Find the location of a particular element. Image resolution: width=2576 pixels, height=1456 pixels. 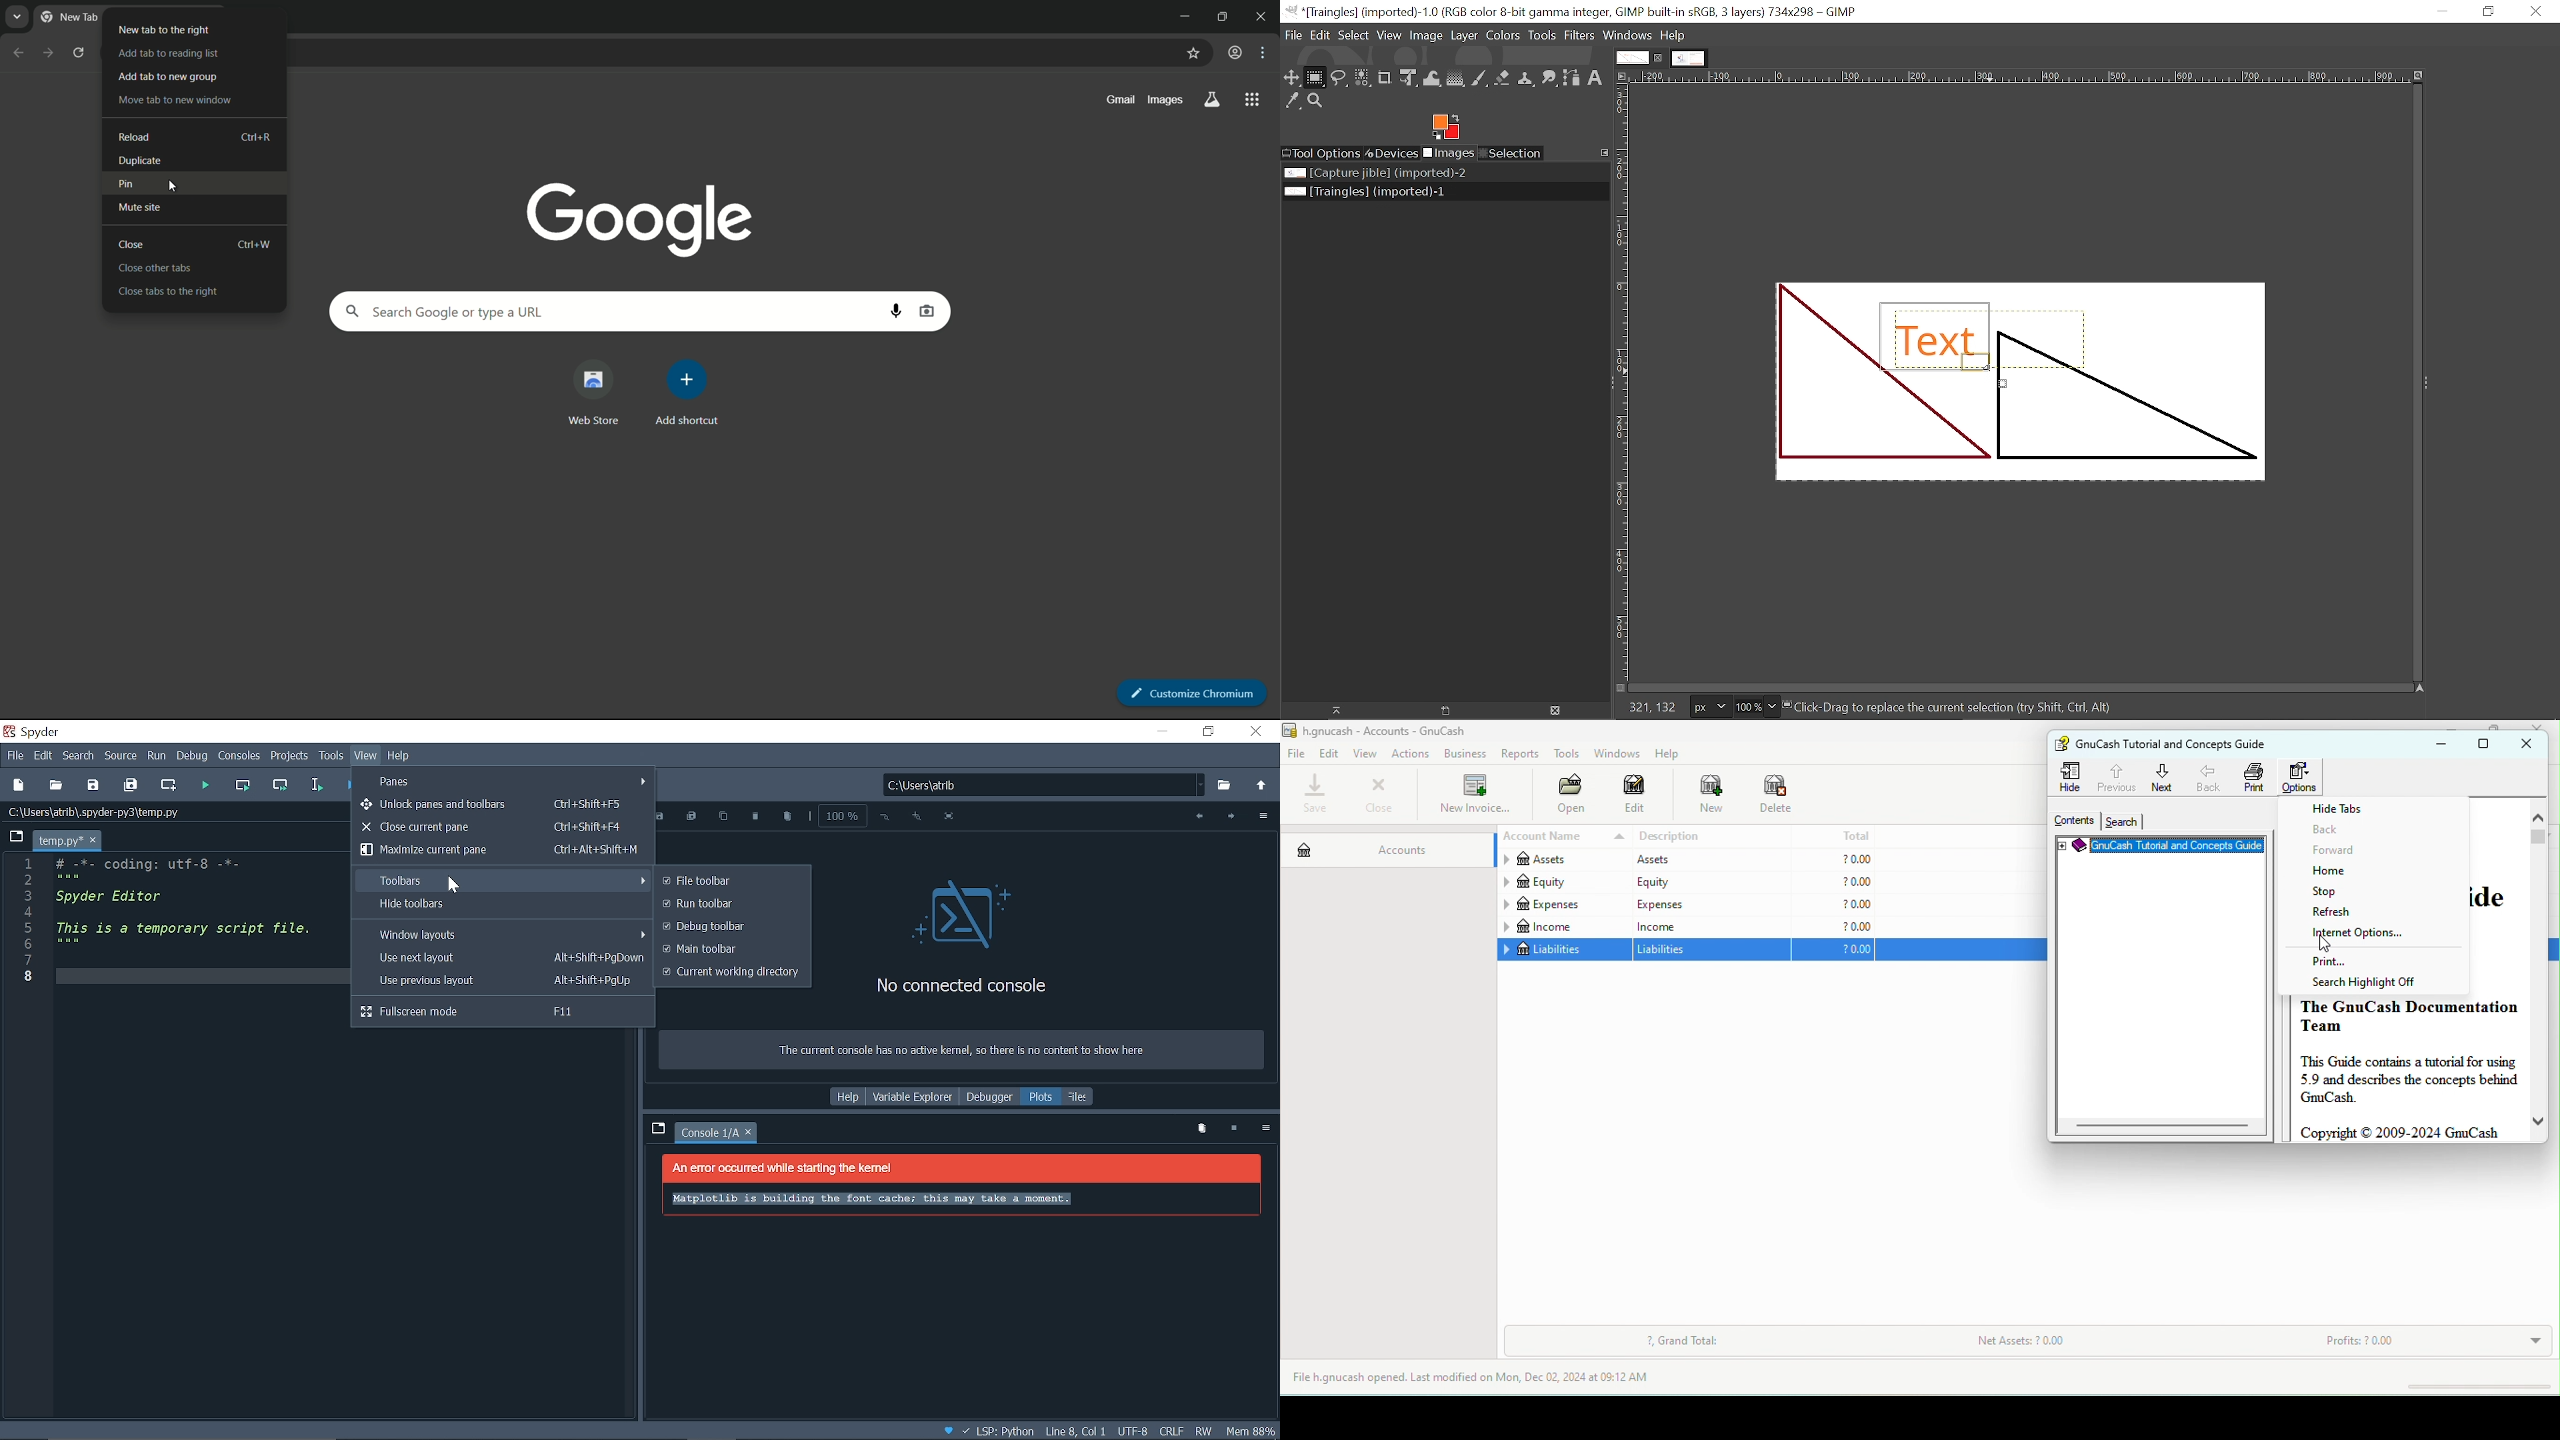

Fullscreen mode is located at coordinates (503, 1012).